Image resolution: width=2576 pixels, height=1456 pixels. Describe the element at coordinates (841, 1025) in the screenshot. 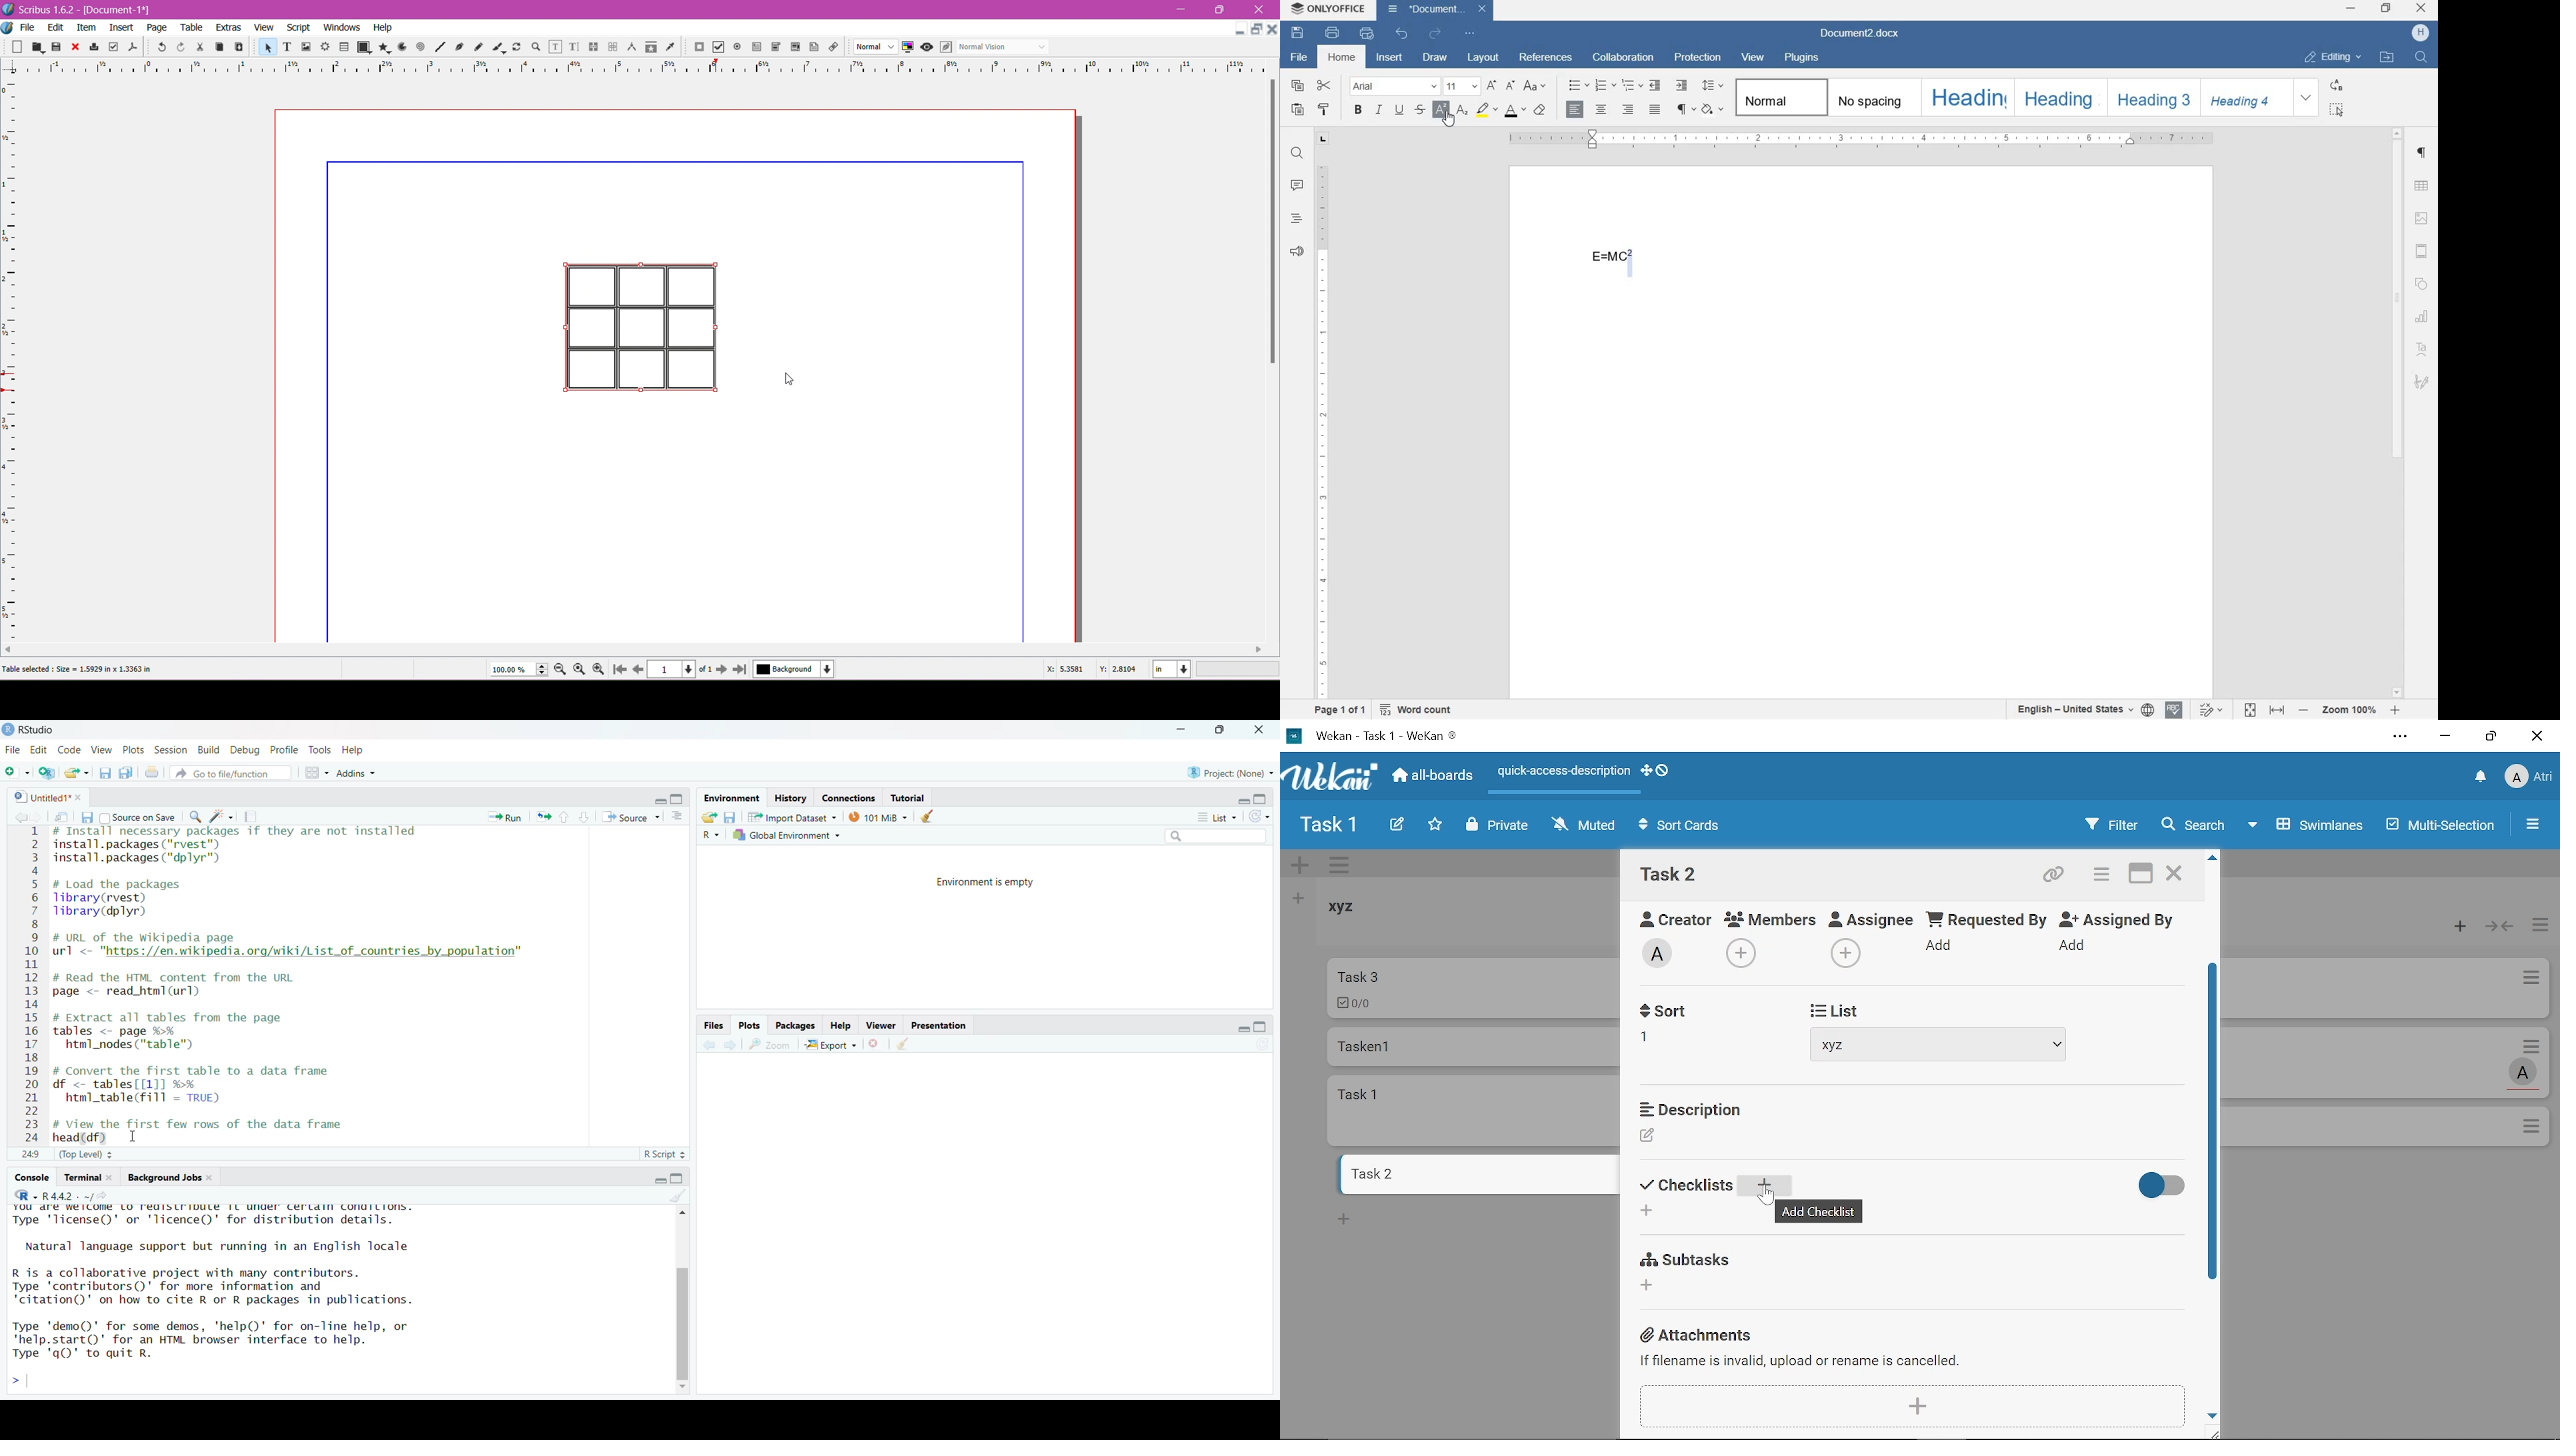

I see `Help` at that location.